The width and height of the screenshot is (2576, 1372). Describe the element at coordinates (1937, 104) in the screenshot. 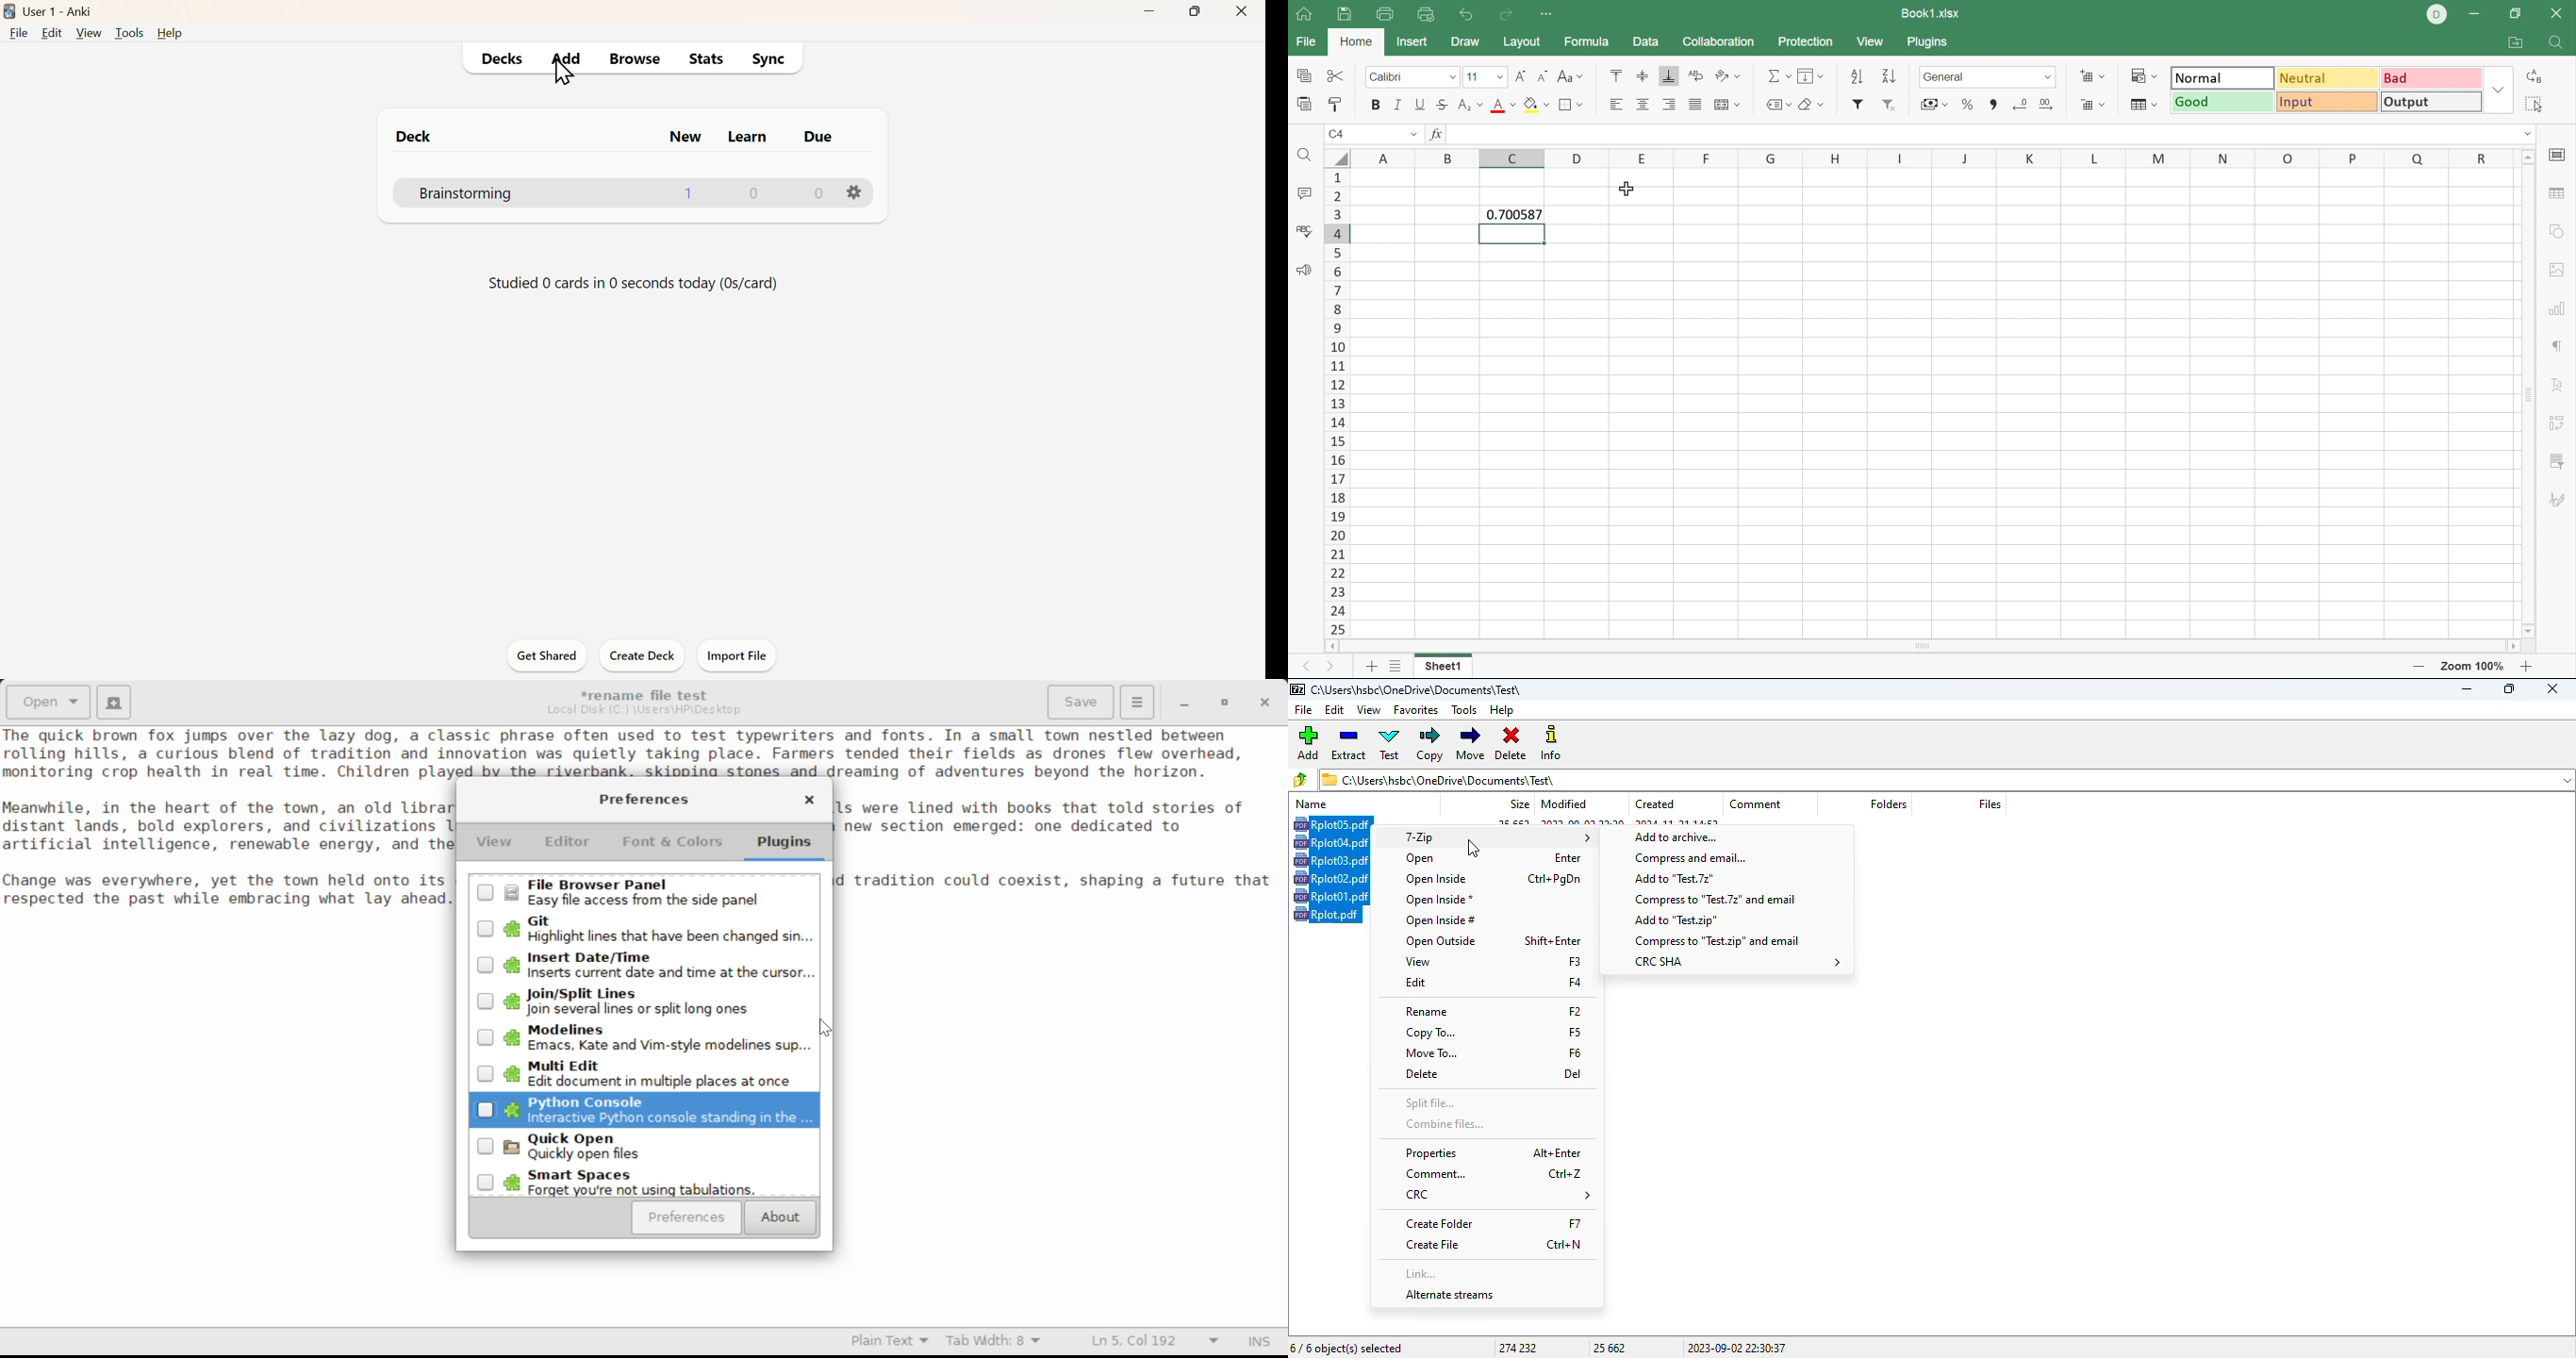

I see `Accunting style` at that location.